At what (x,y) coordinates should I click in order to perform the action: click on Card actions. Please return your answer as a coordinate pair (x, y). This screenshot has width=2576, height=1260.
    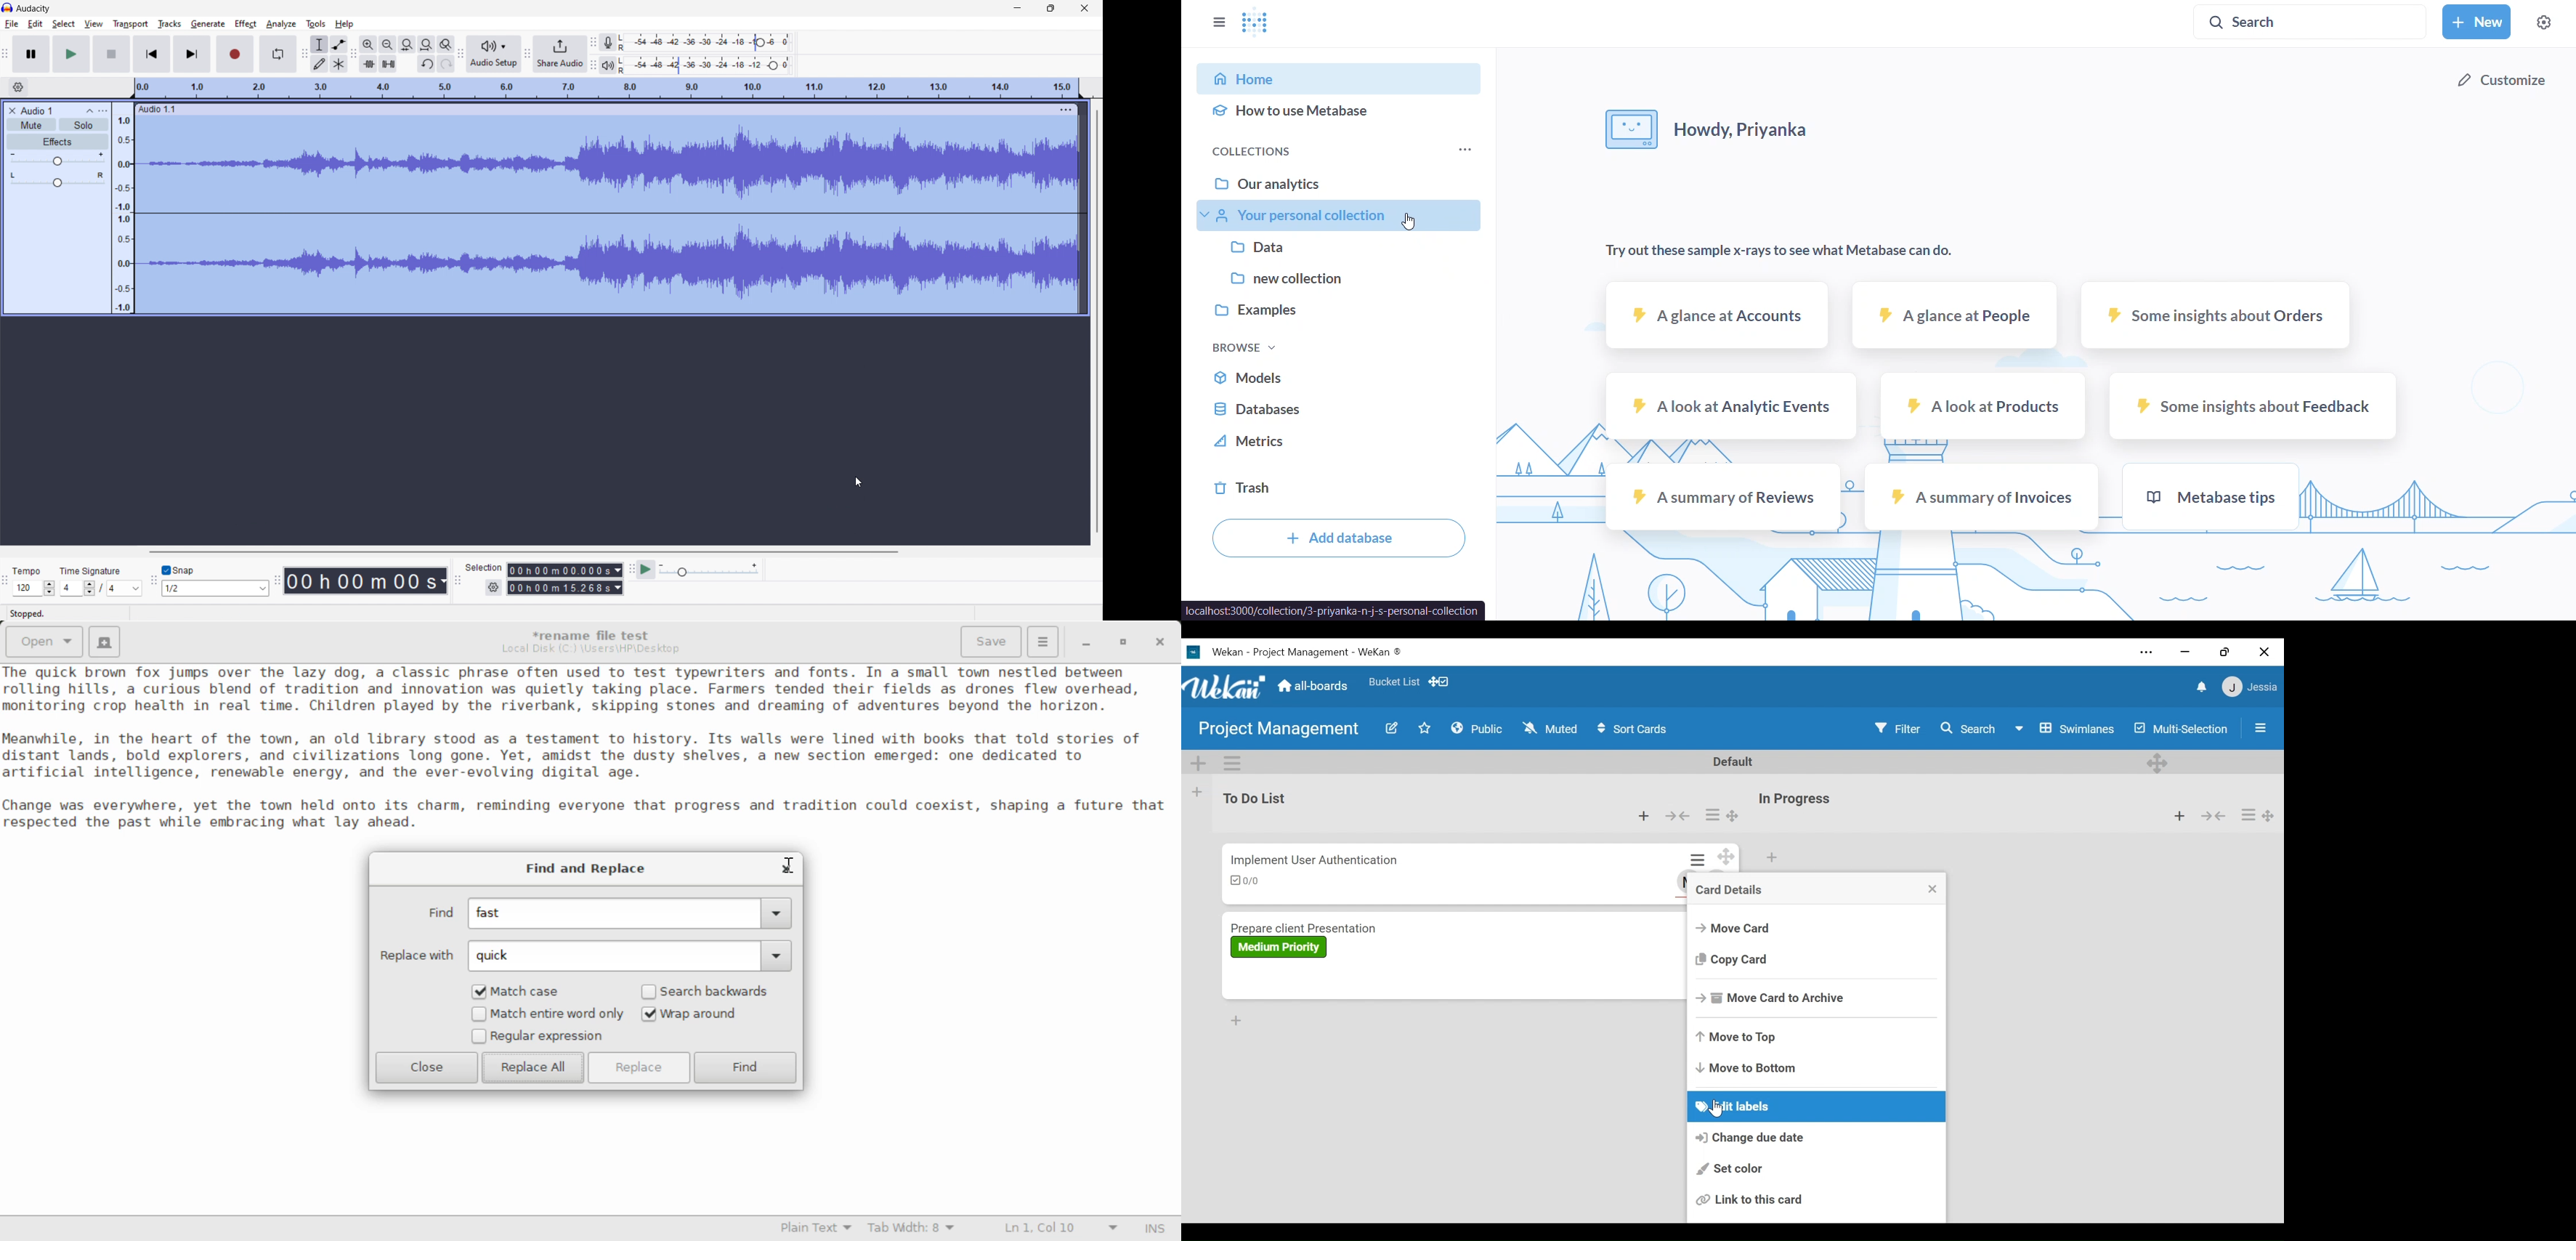
    Looking at the image, I should click on (2247, 815).